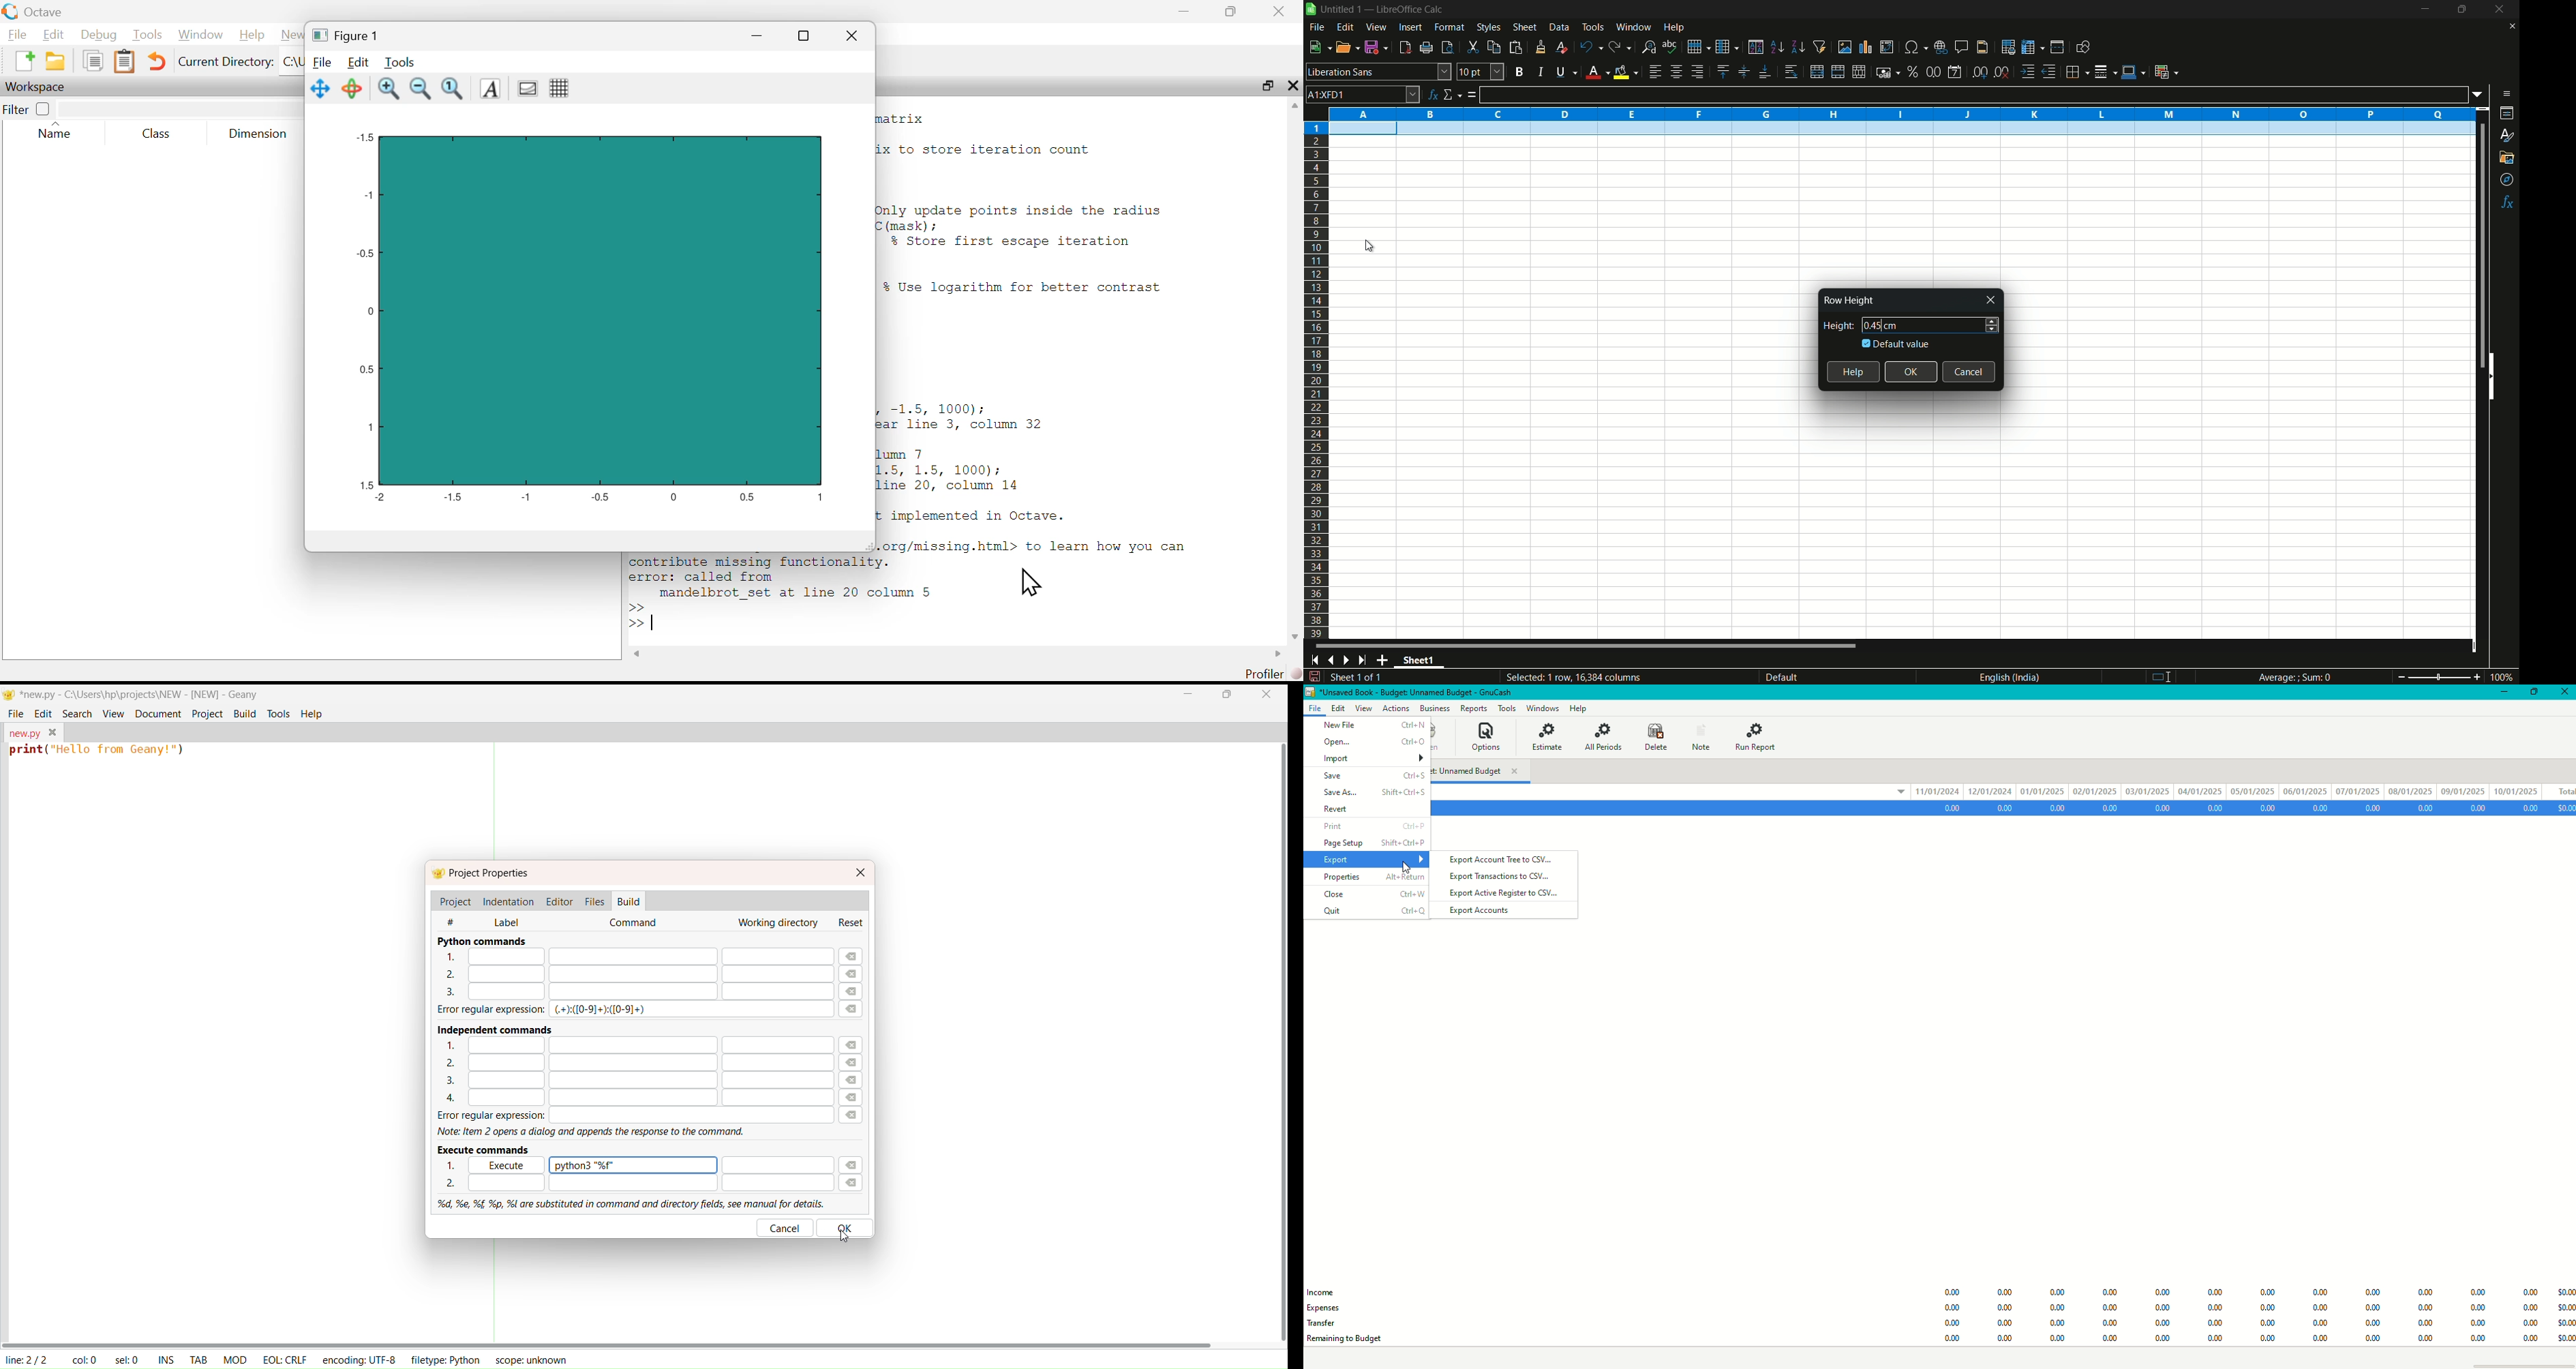  Describe the element at coordinates (1279, 10) in the screenshot. I see `close` at that location.